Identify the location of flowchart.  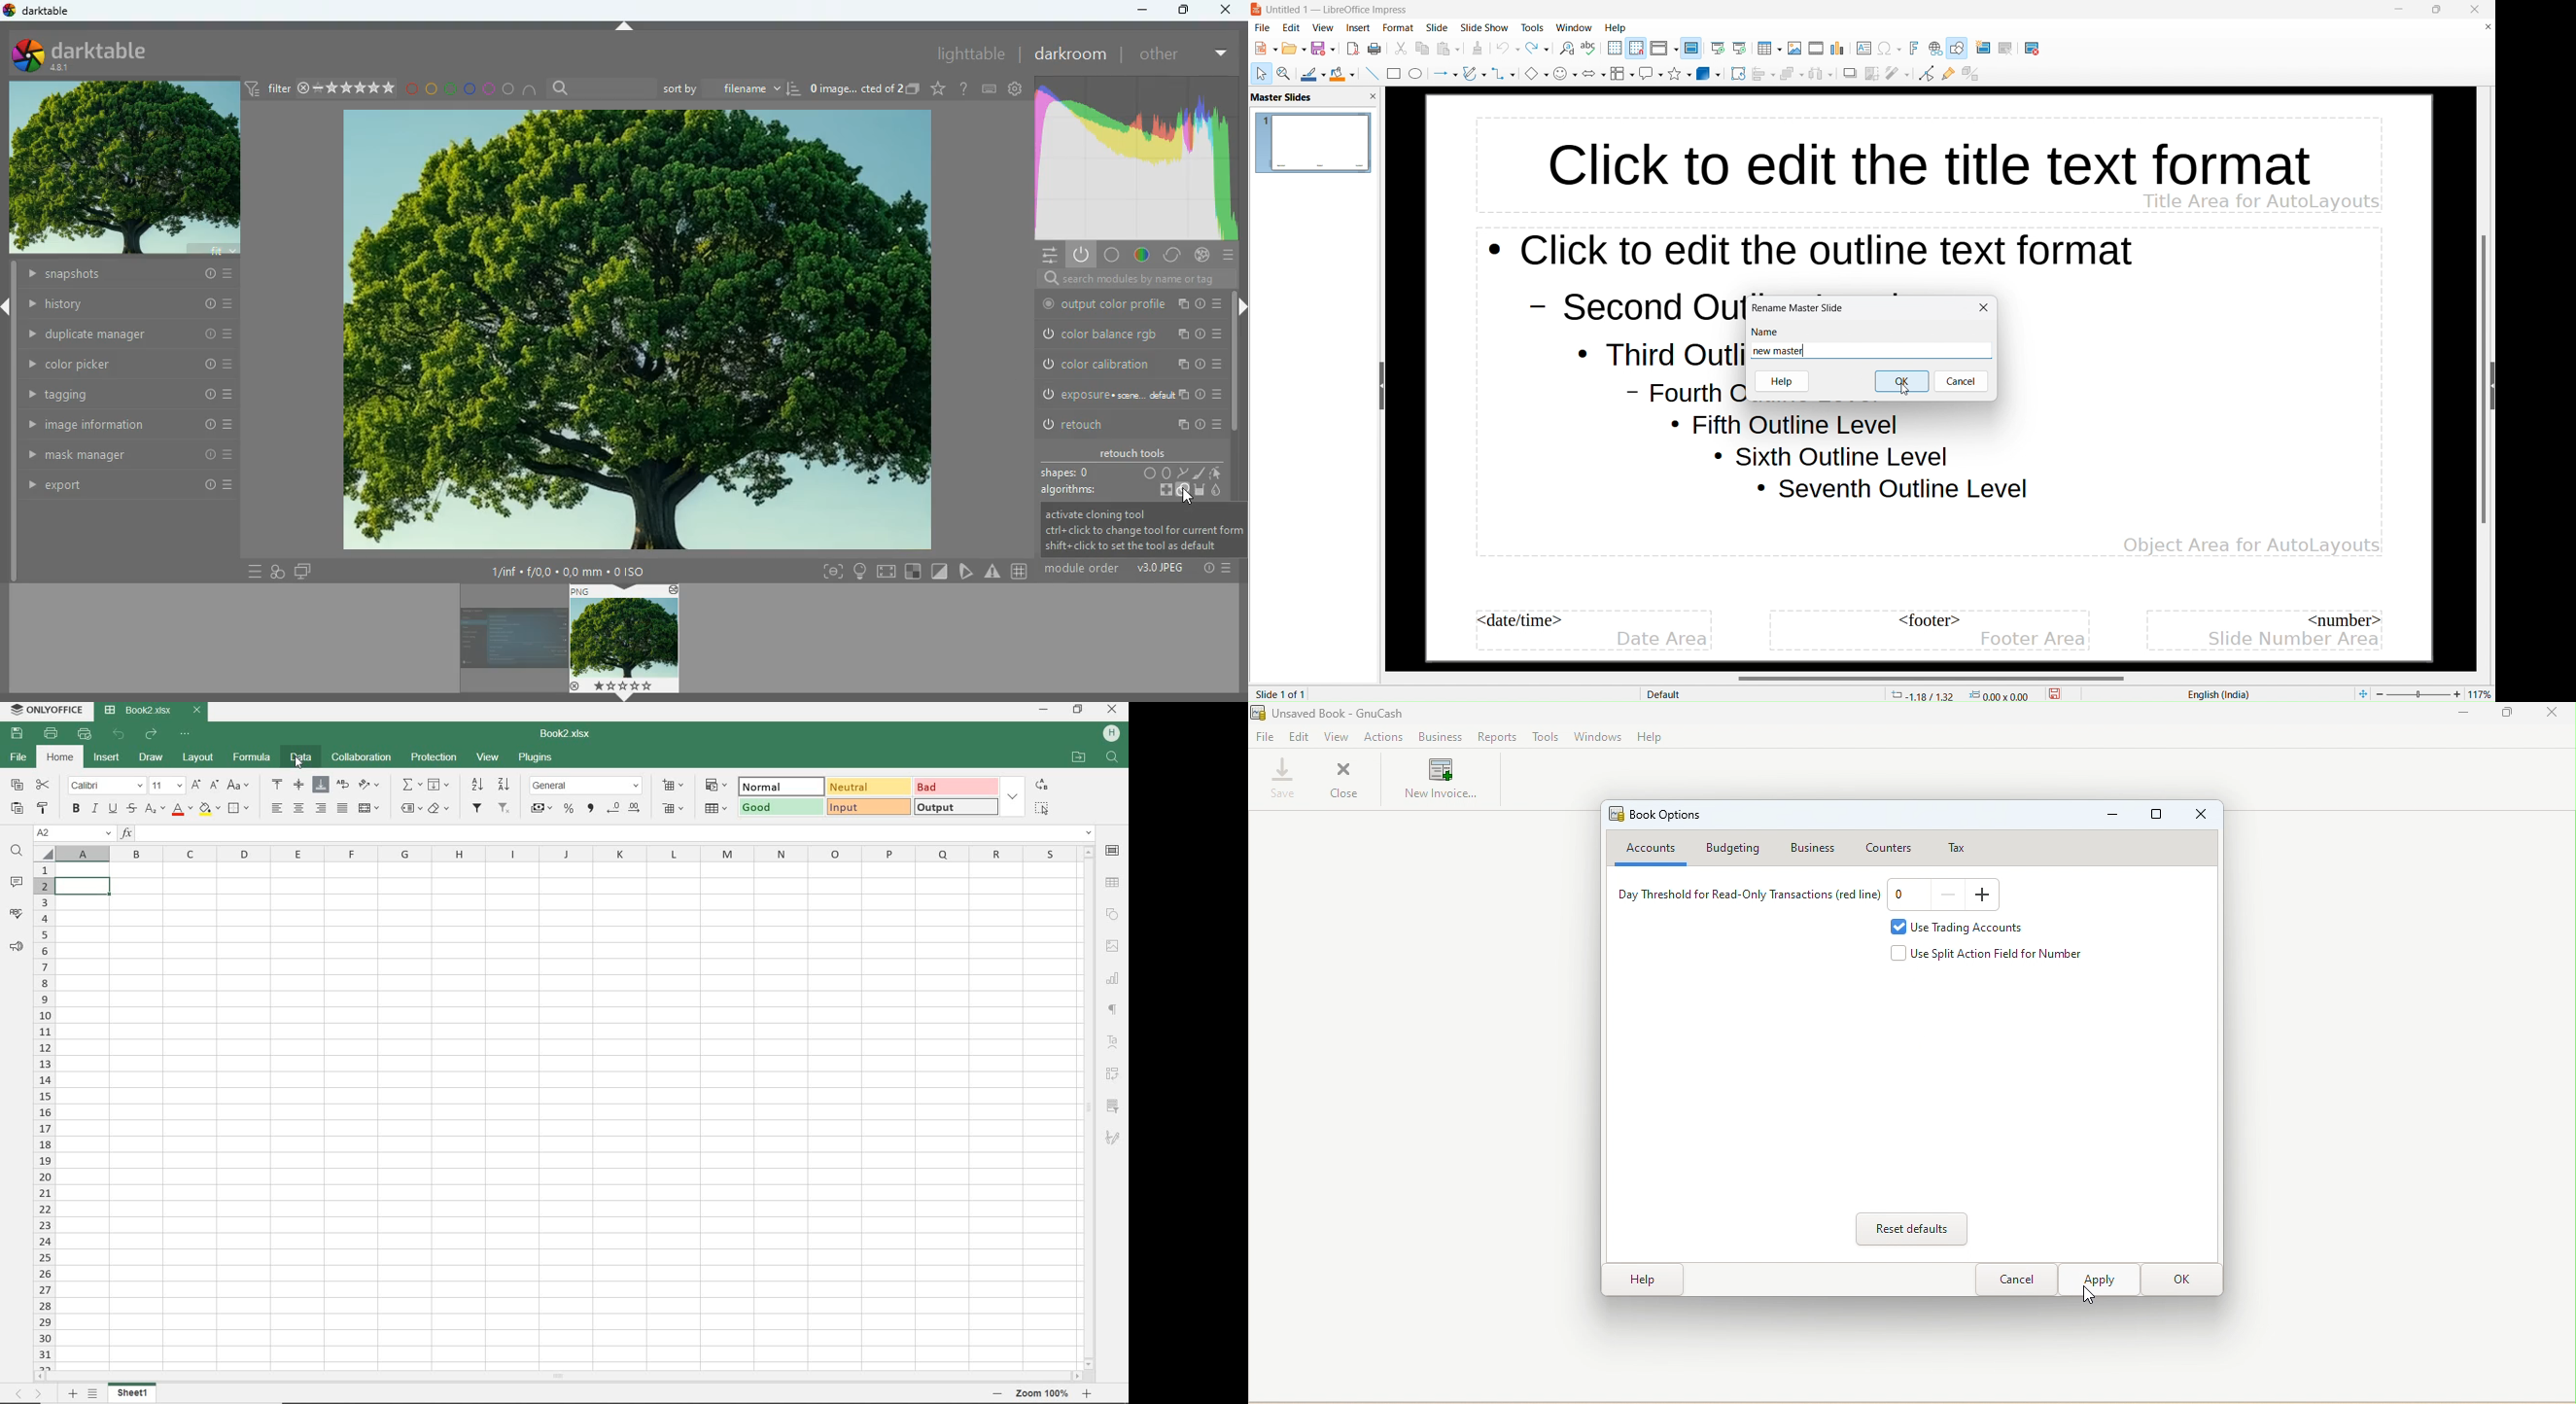
(1622, 73).